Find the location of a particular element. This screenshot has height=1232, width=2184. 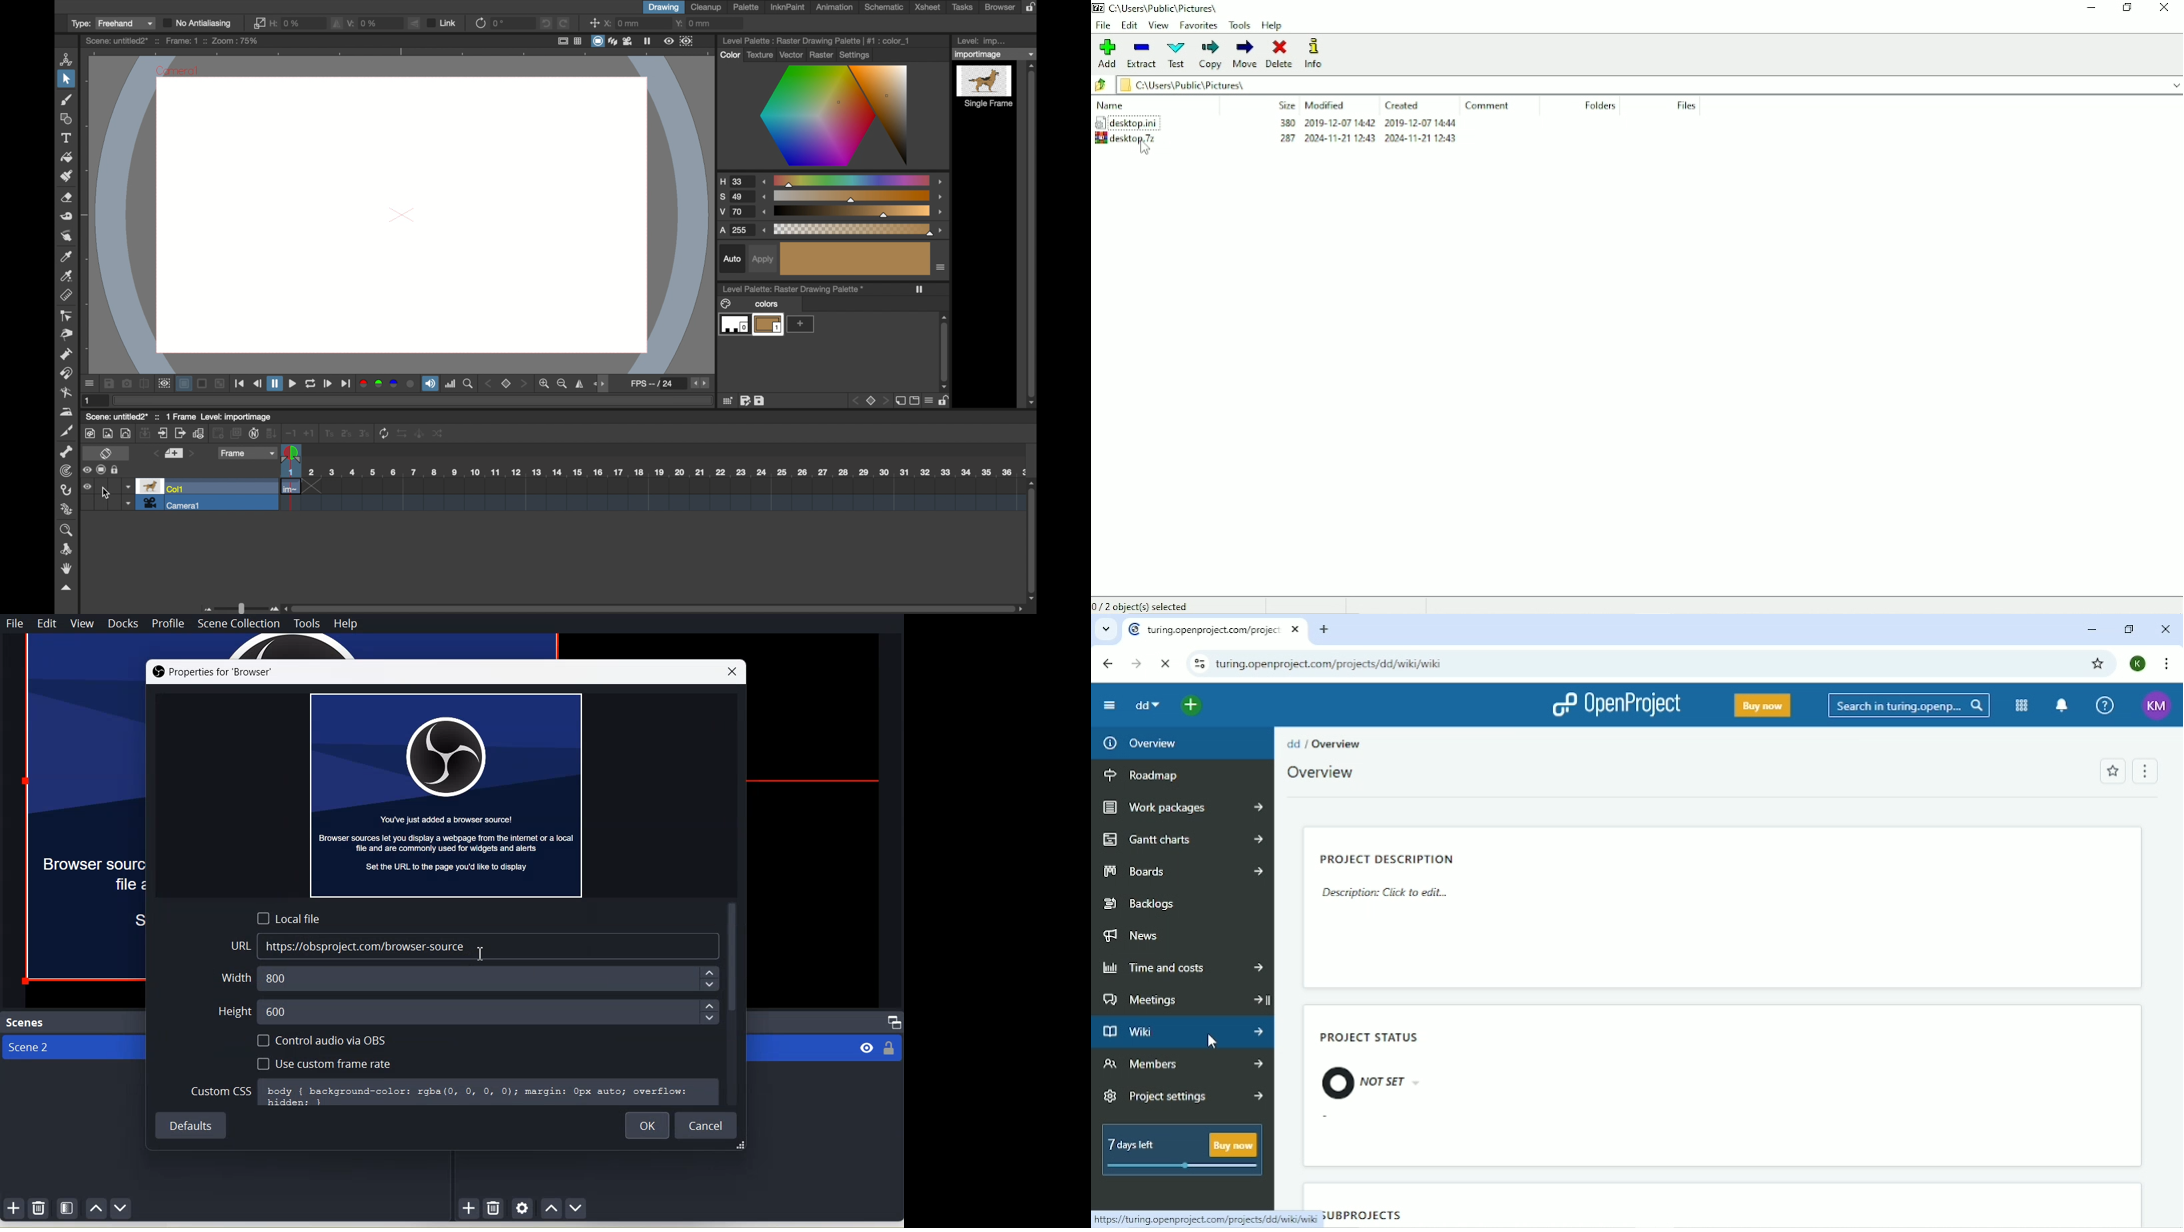

Size is located at coordinates (1286, 105).